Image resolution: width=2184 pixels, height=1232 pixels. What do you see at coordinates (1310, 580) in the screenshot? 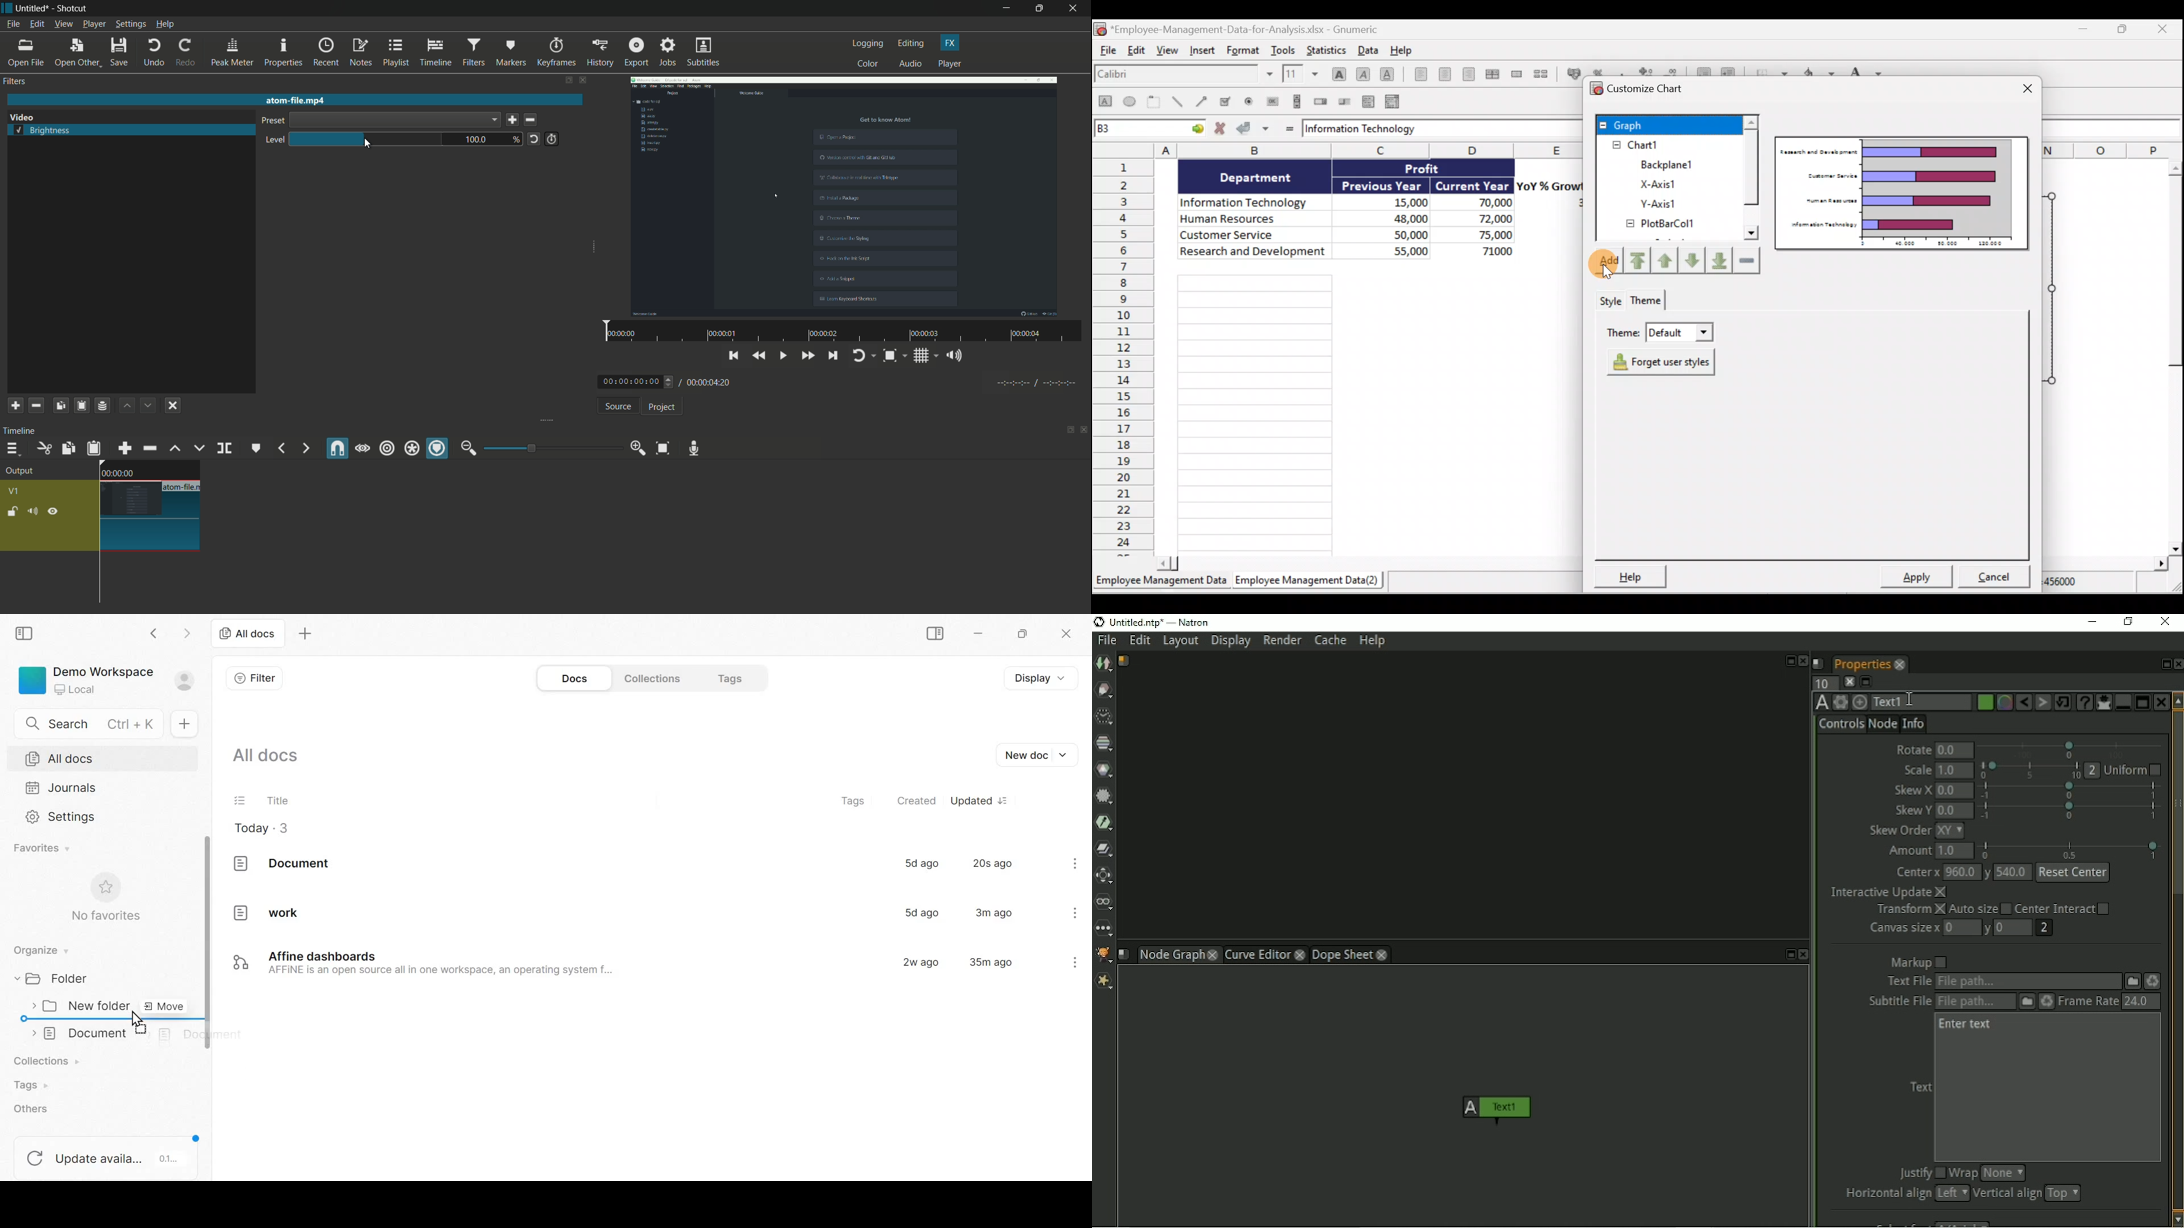
I see `Employee Management Data(2)` at bounding box center [1310, 580].